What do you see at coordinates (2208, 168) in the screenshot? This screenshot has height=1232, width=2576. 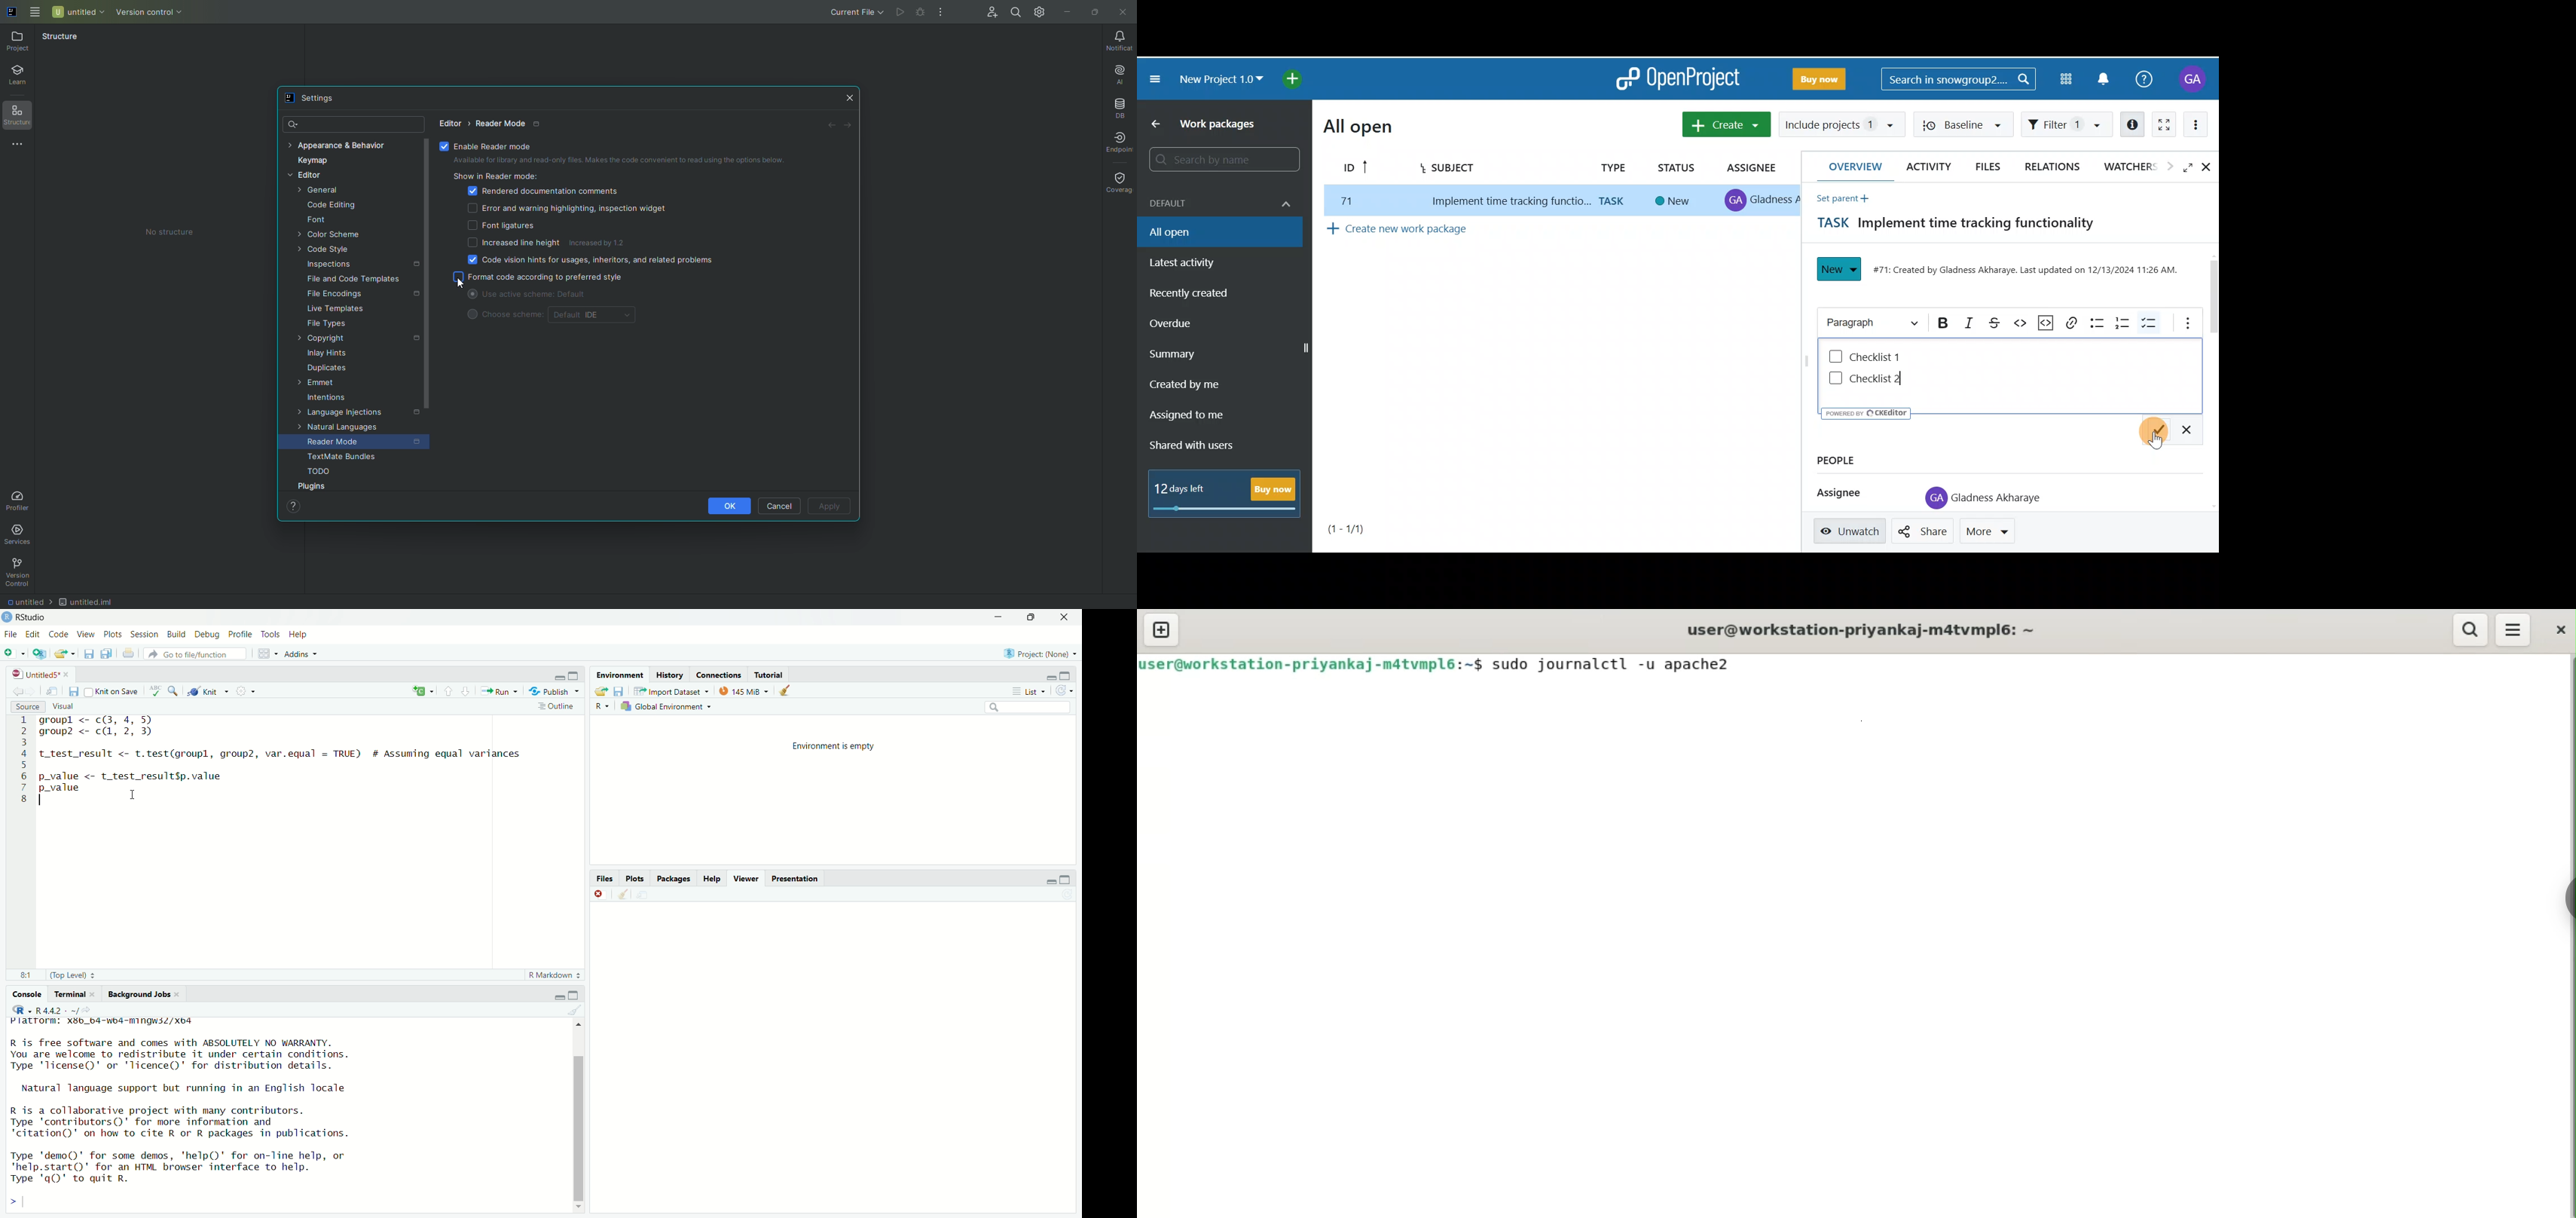 I see `Close details view` at bounding box center [2208, 168].